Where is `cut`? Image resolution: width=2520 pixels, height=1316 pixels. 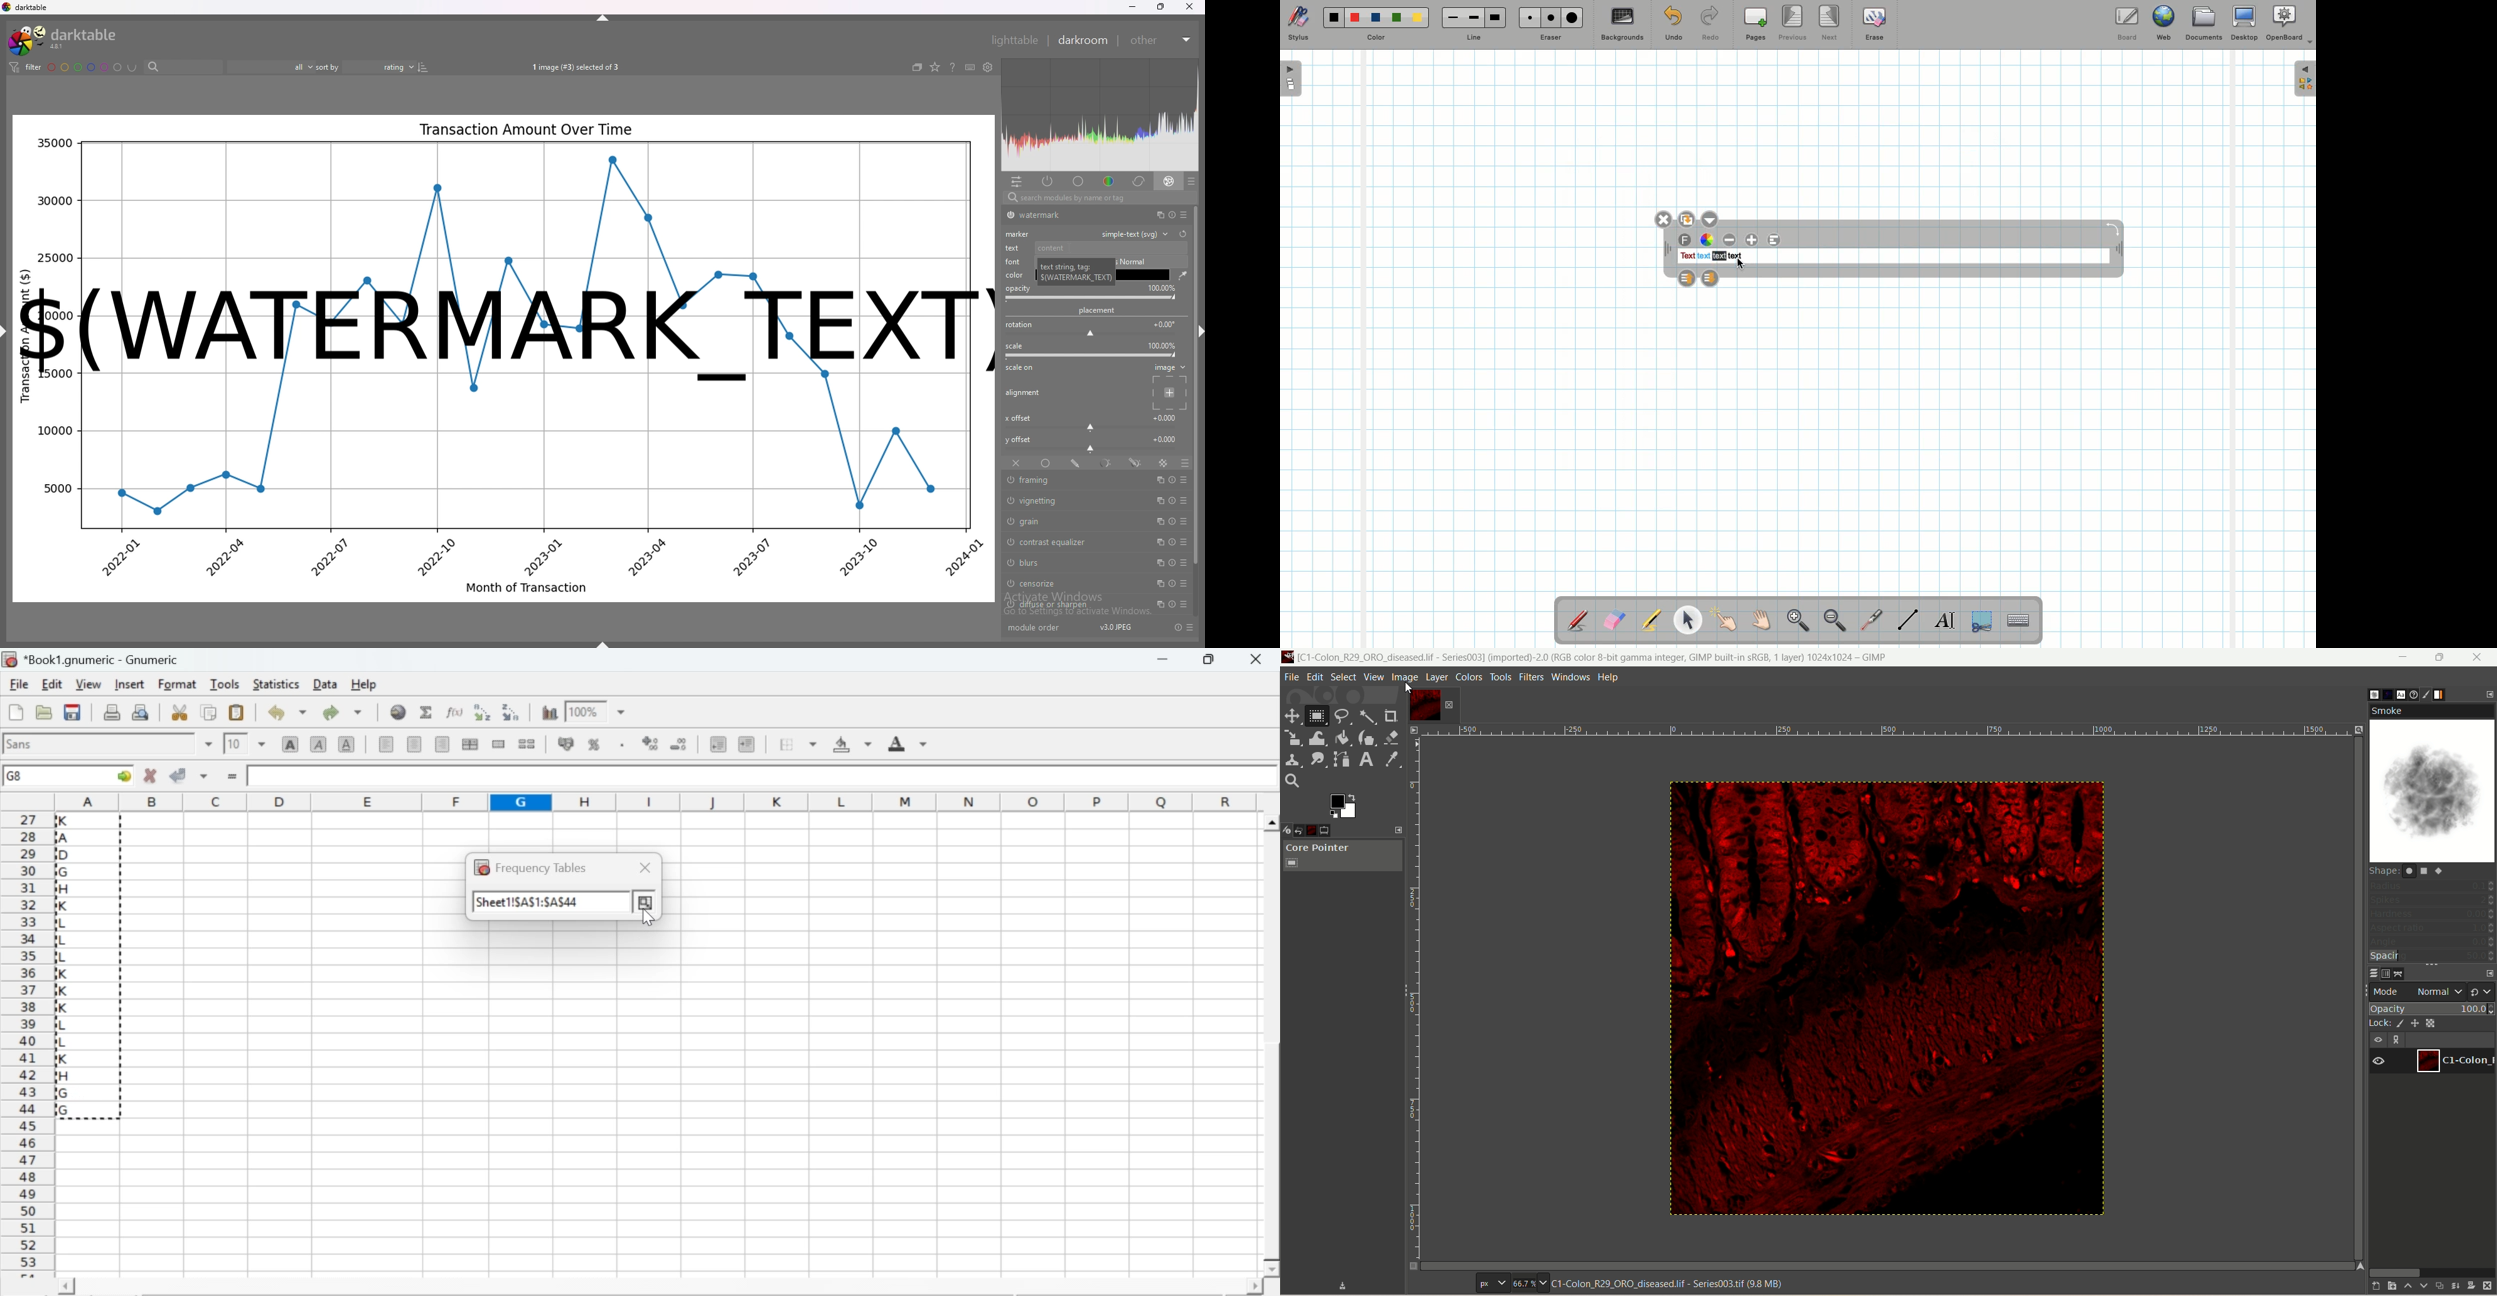 cut is located at coordinates (179, 712).